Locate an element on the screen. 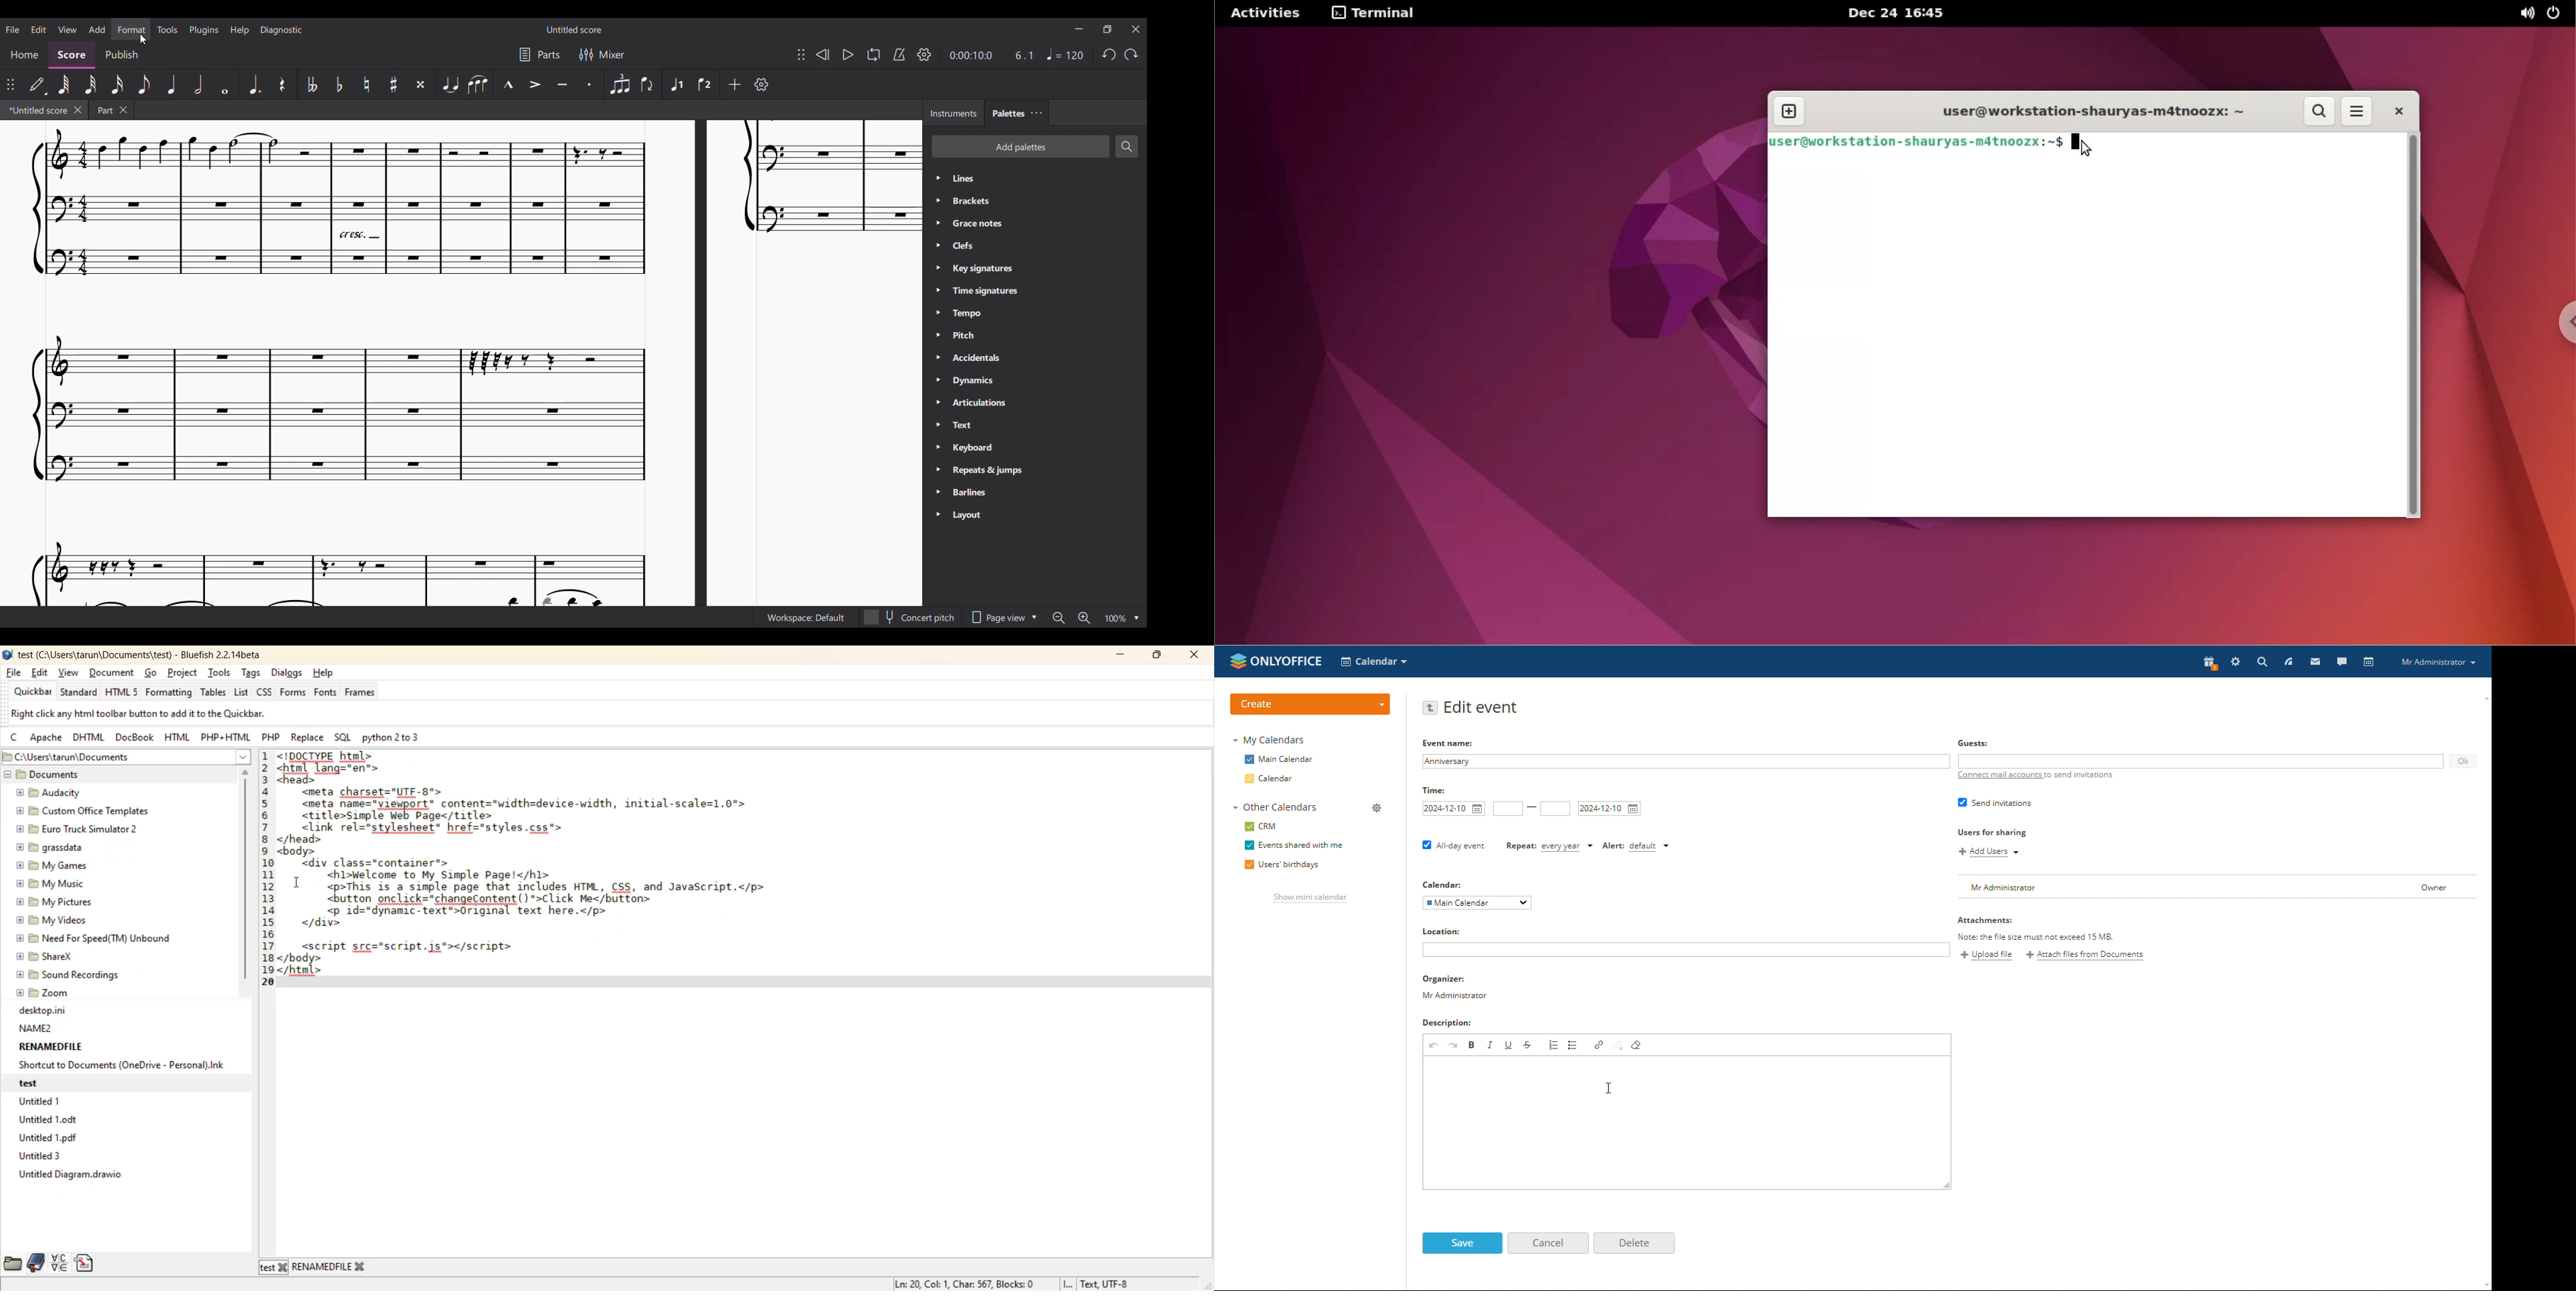  # E9 My Games is located at coordinates (55, 865).